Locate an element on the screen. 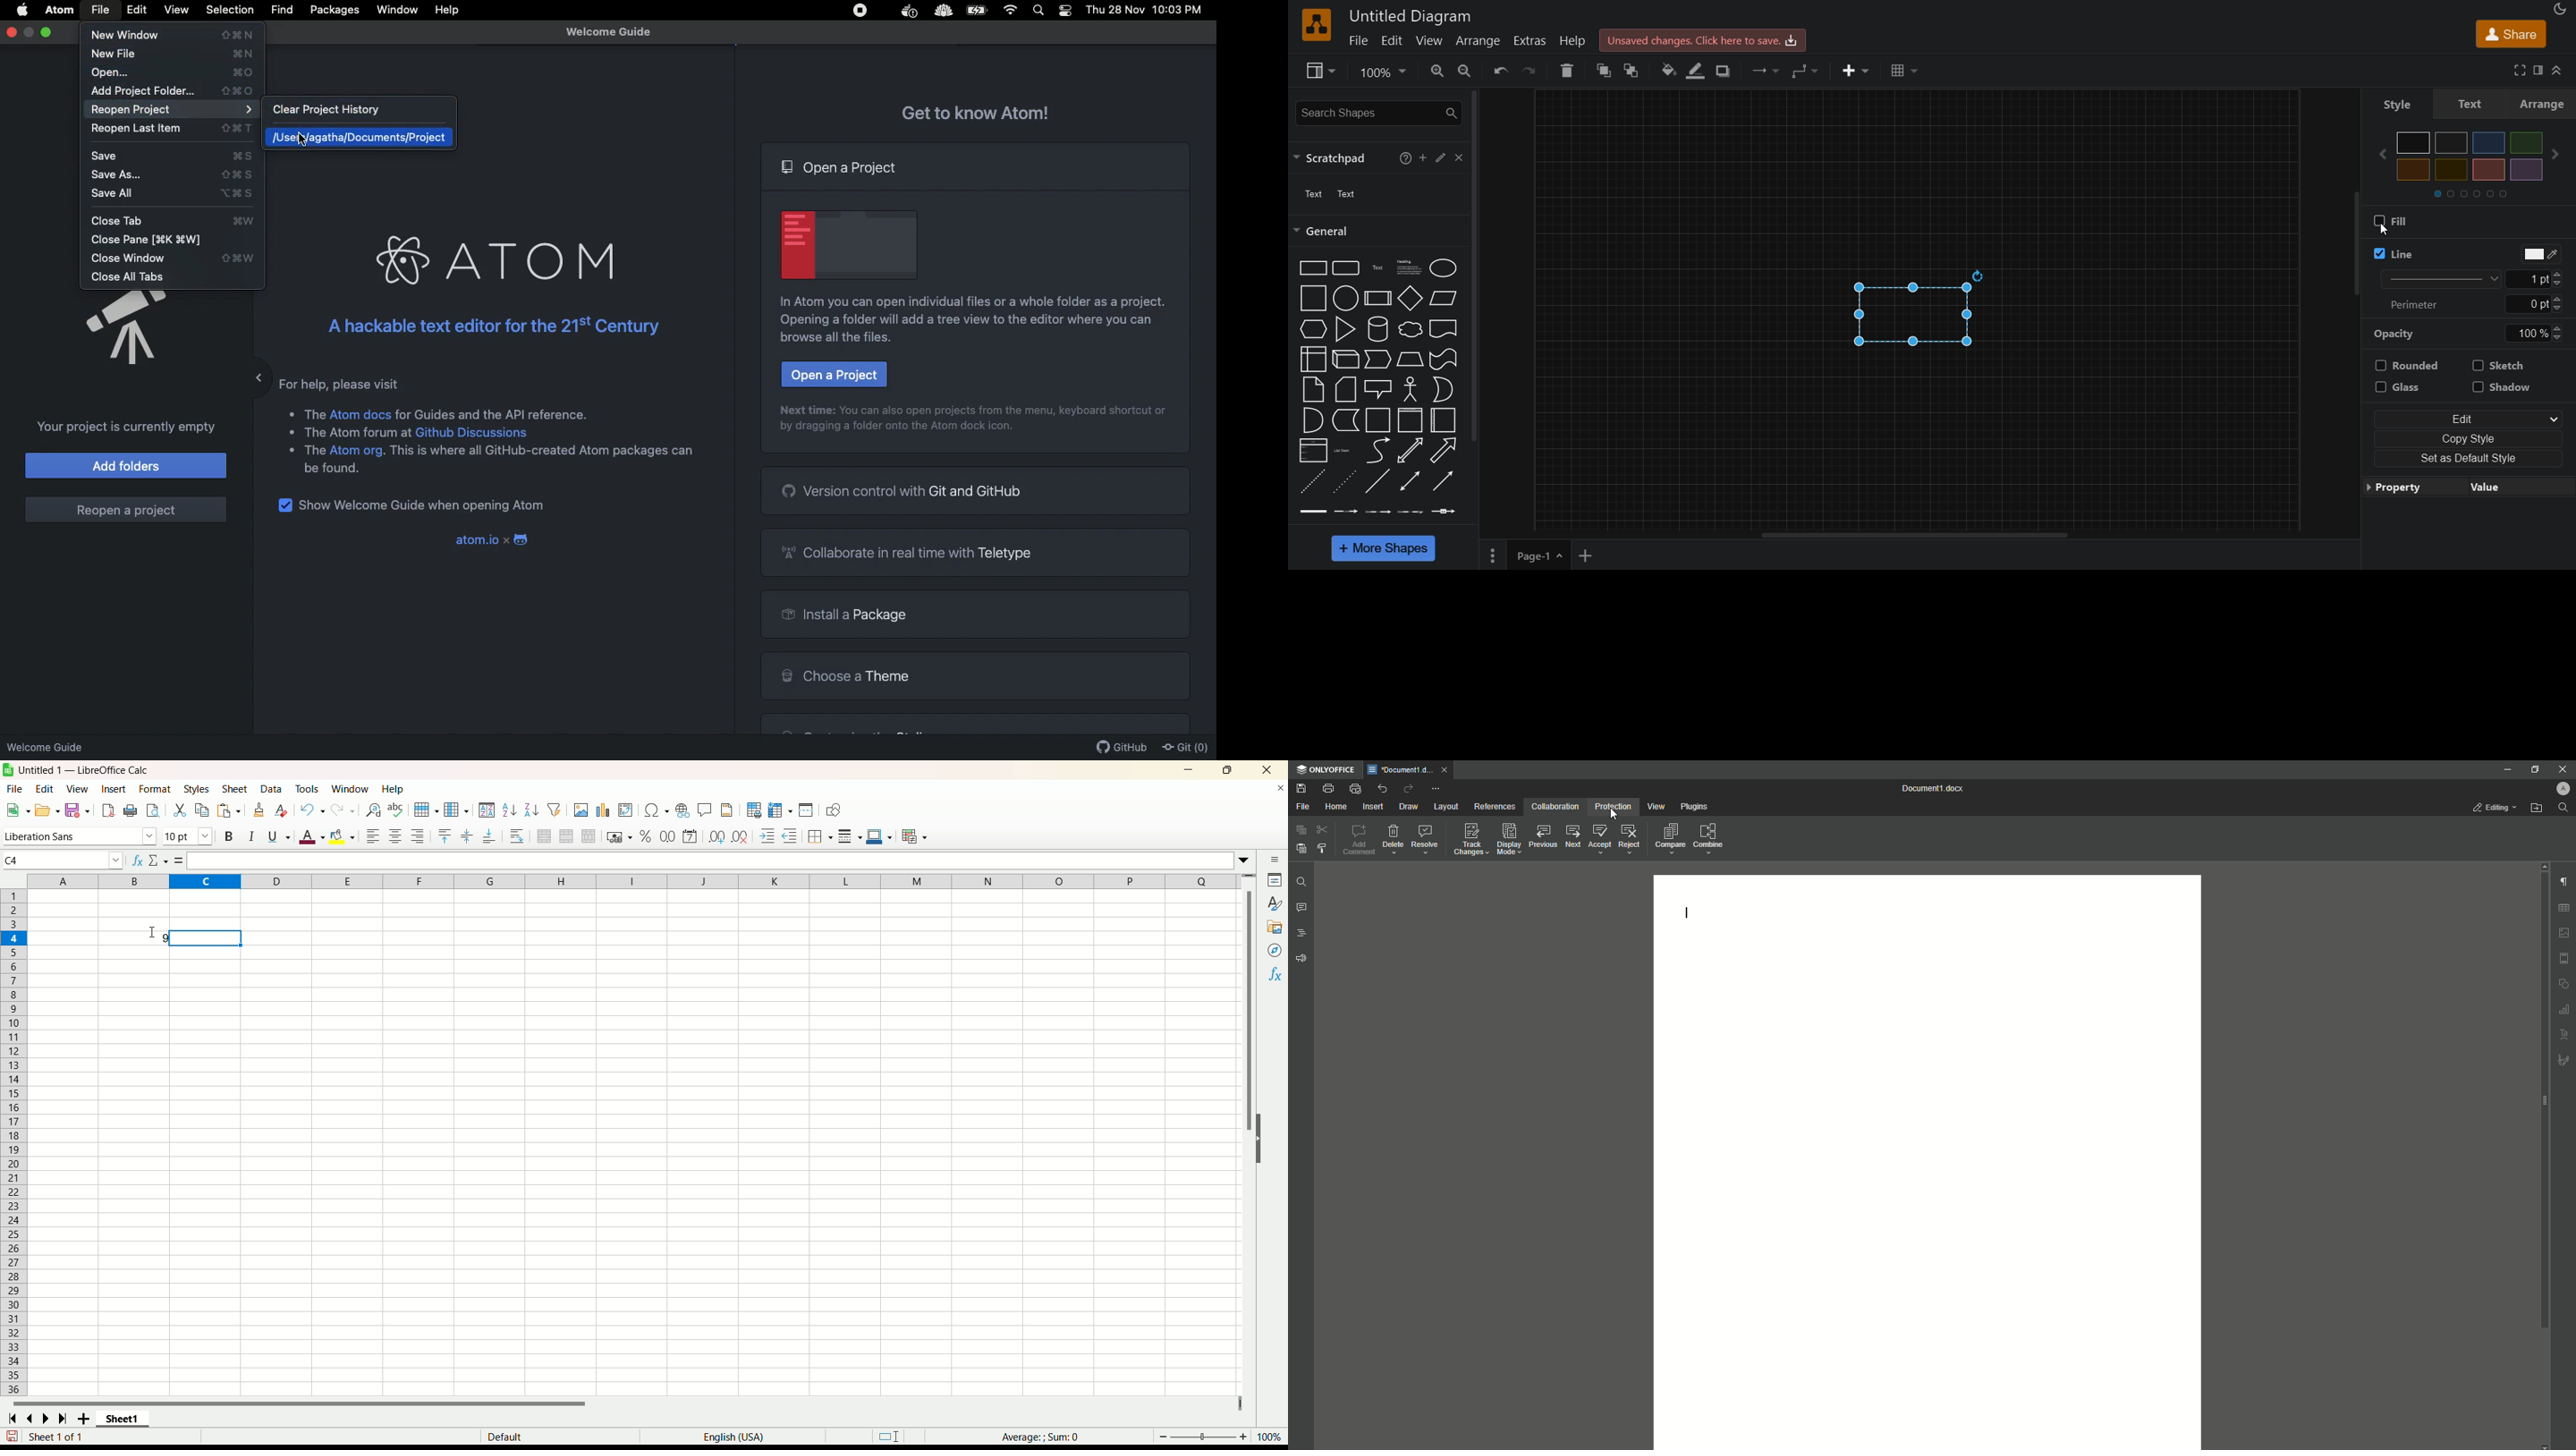 This screenshot has width=2576, height=1456. cursor is located at coordinates (2387, 231).